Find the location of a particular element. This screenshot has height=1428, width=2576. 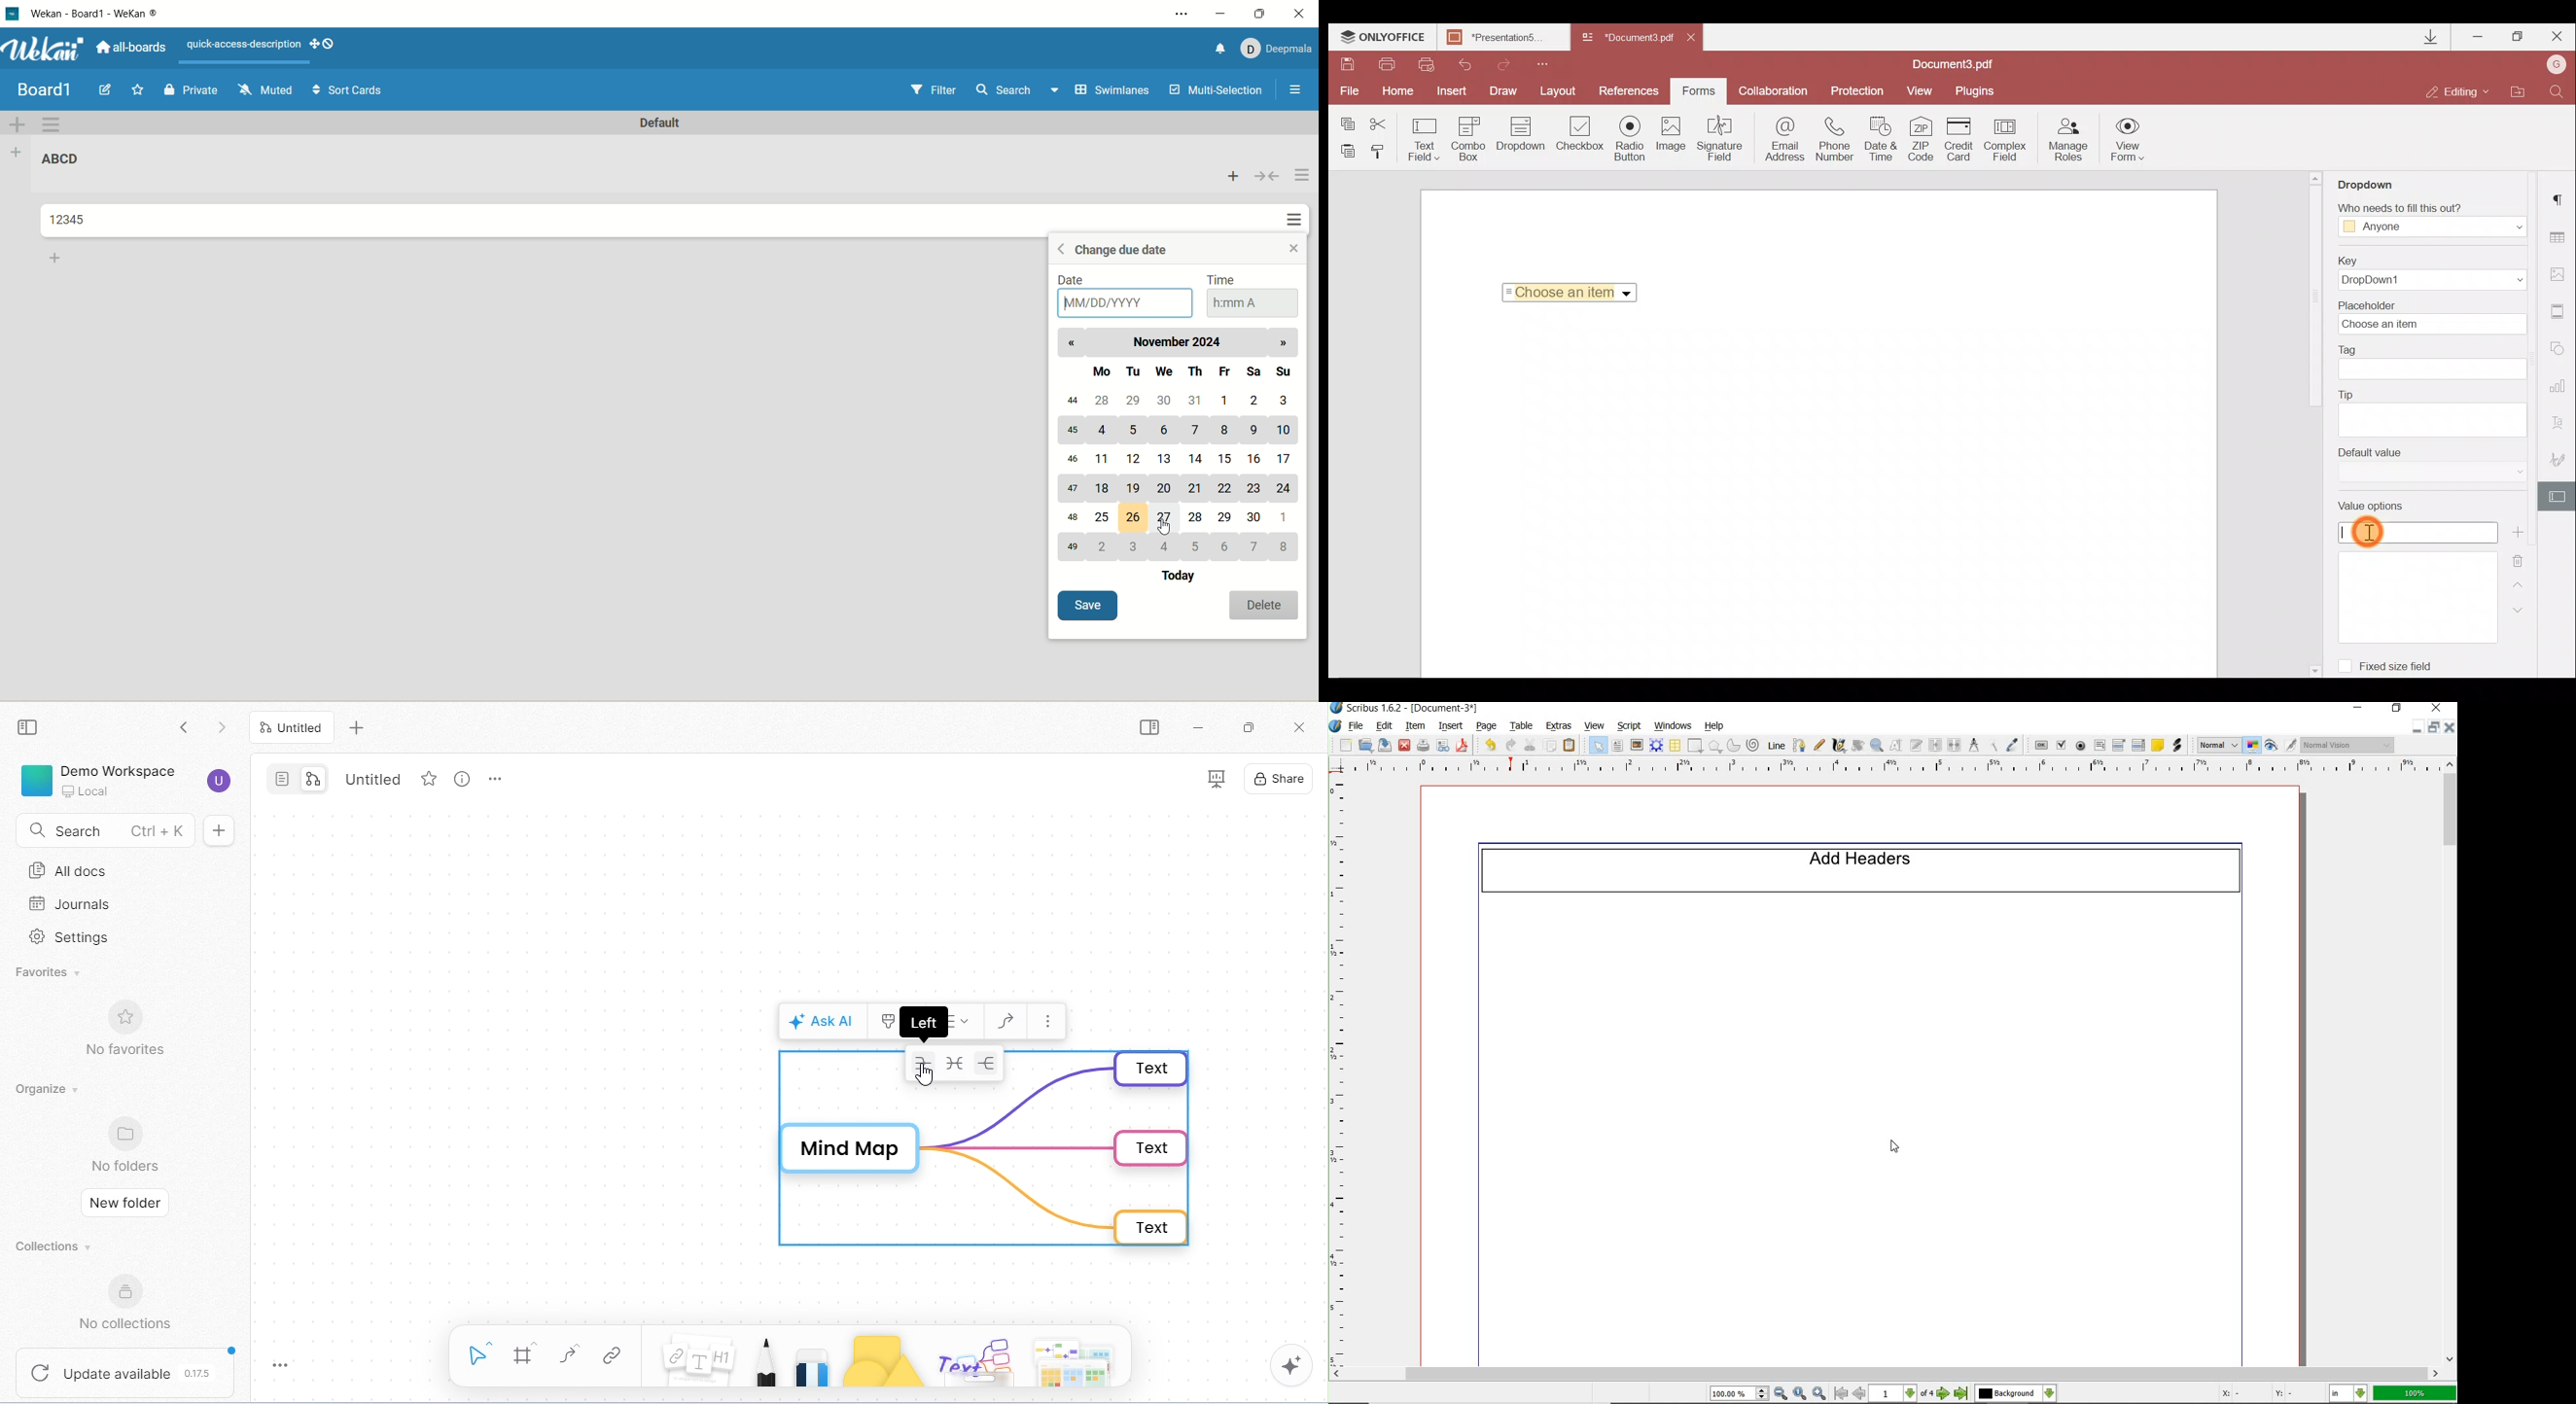

add list is located at coordinates (19, 155).